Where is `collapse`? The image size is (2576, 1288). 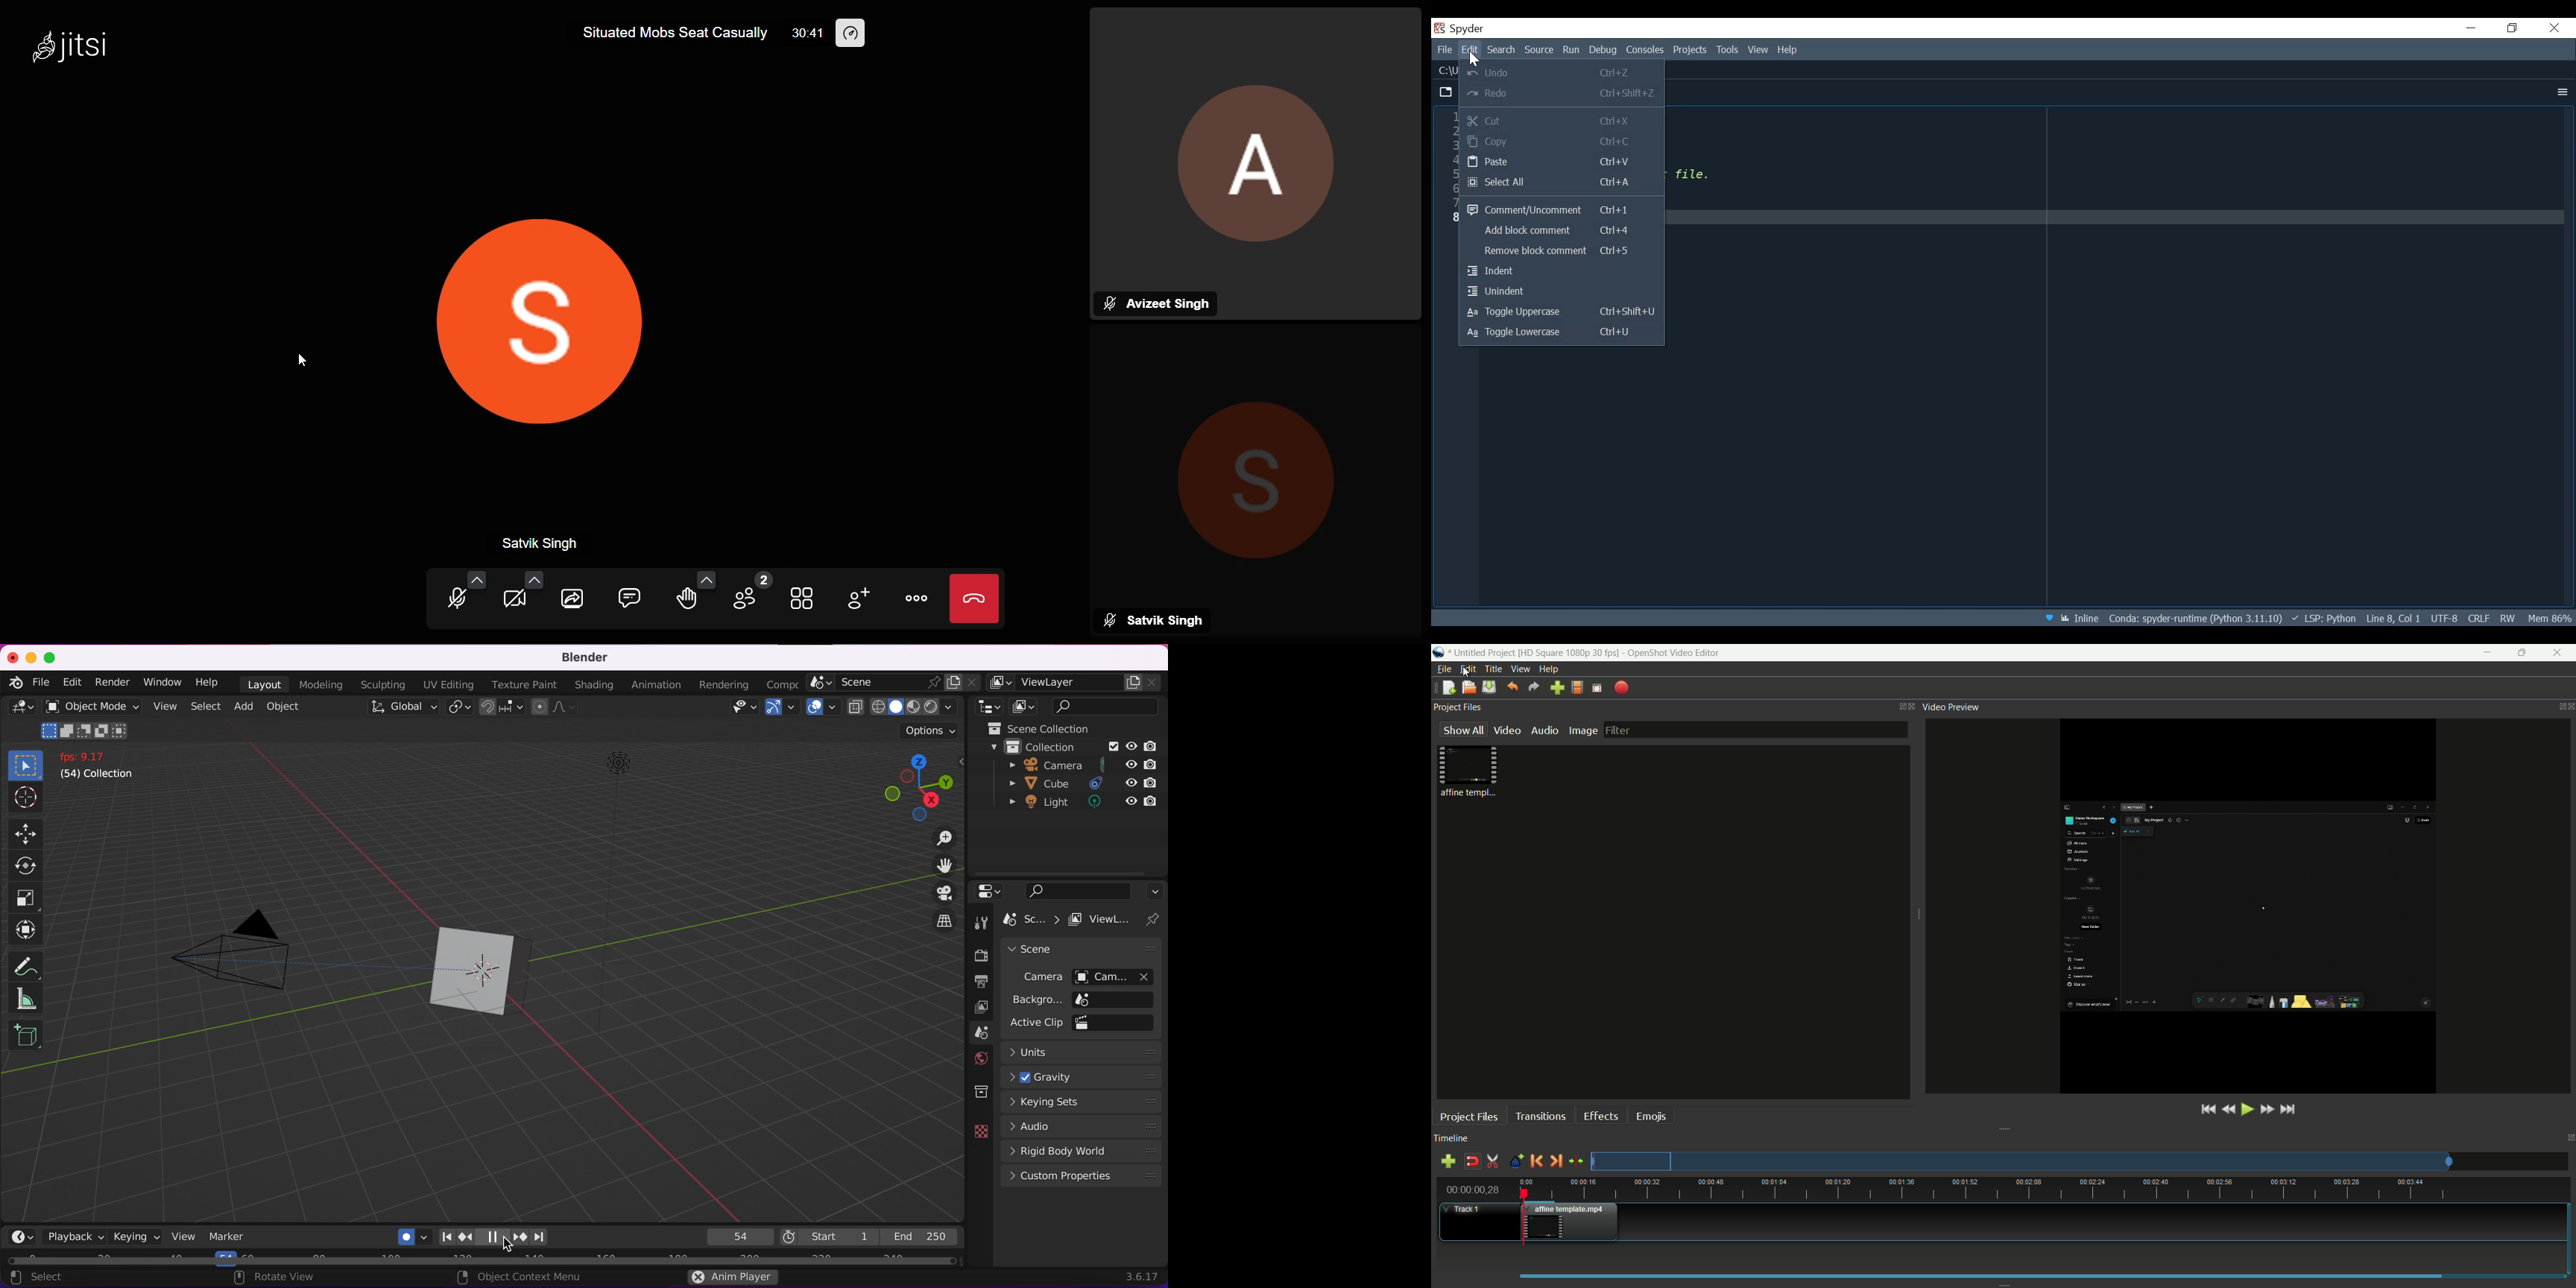 collapse is located at coordinates (1156, 890).